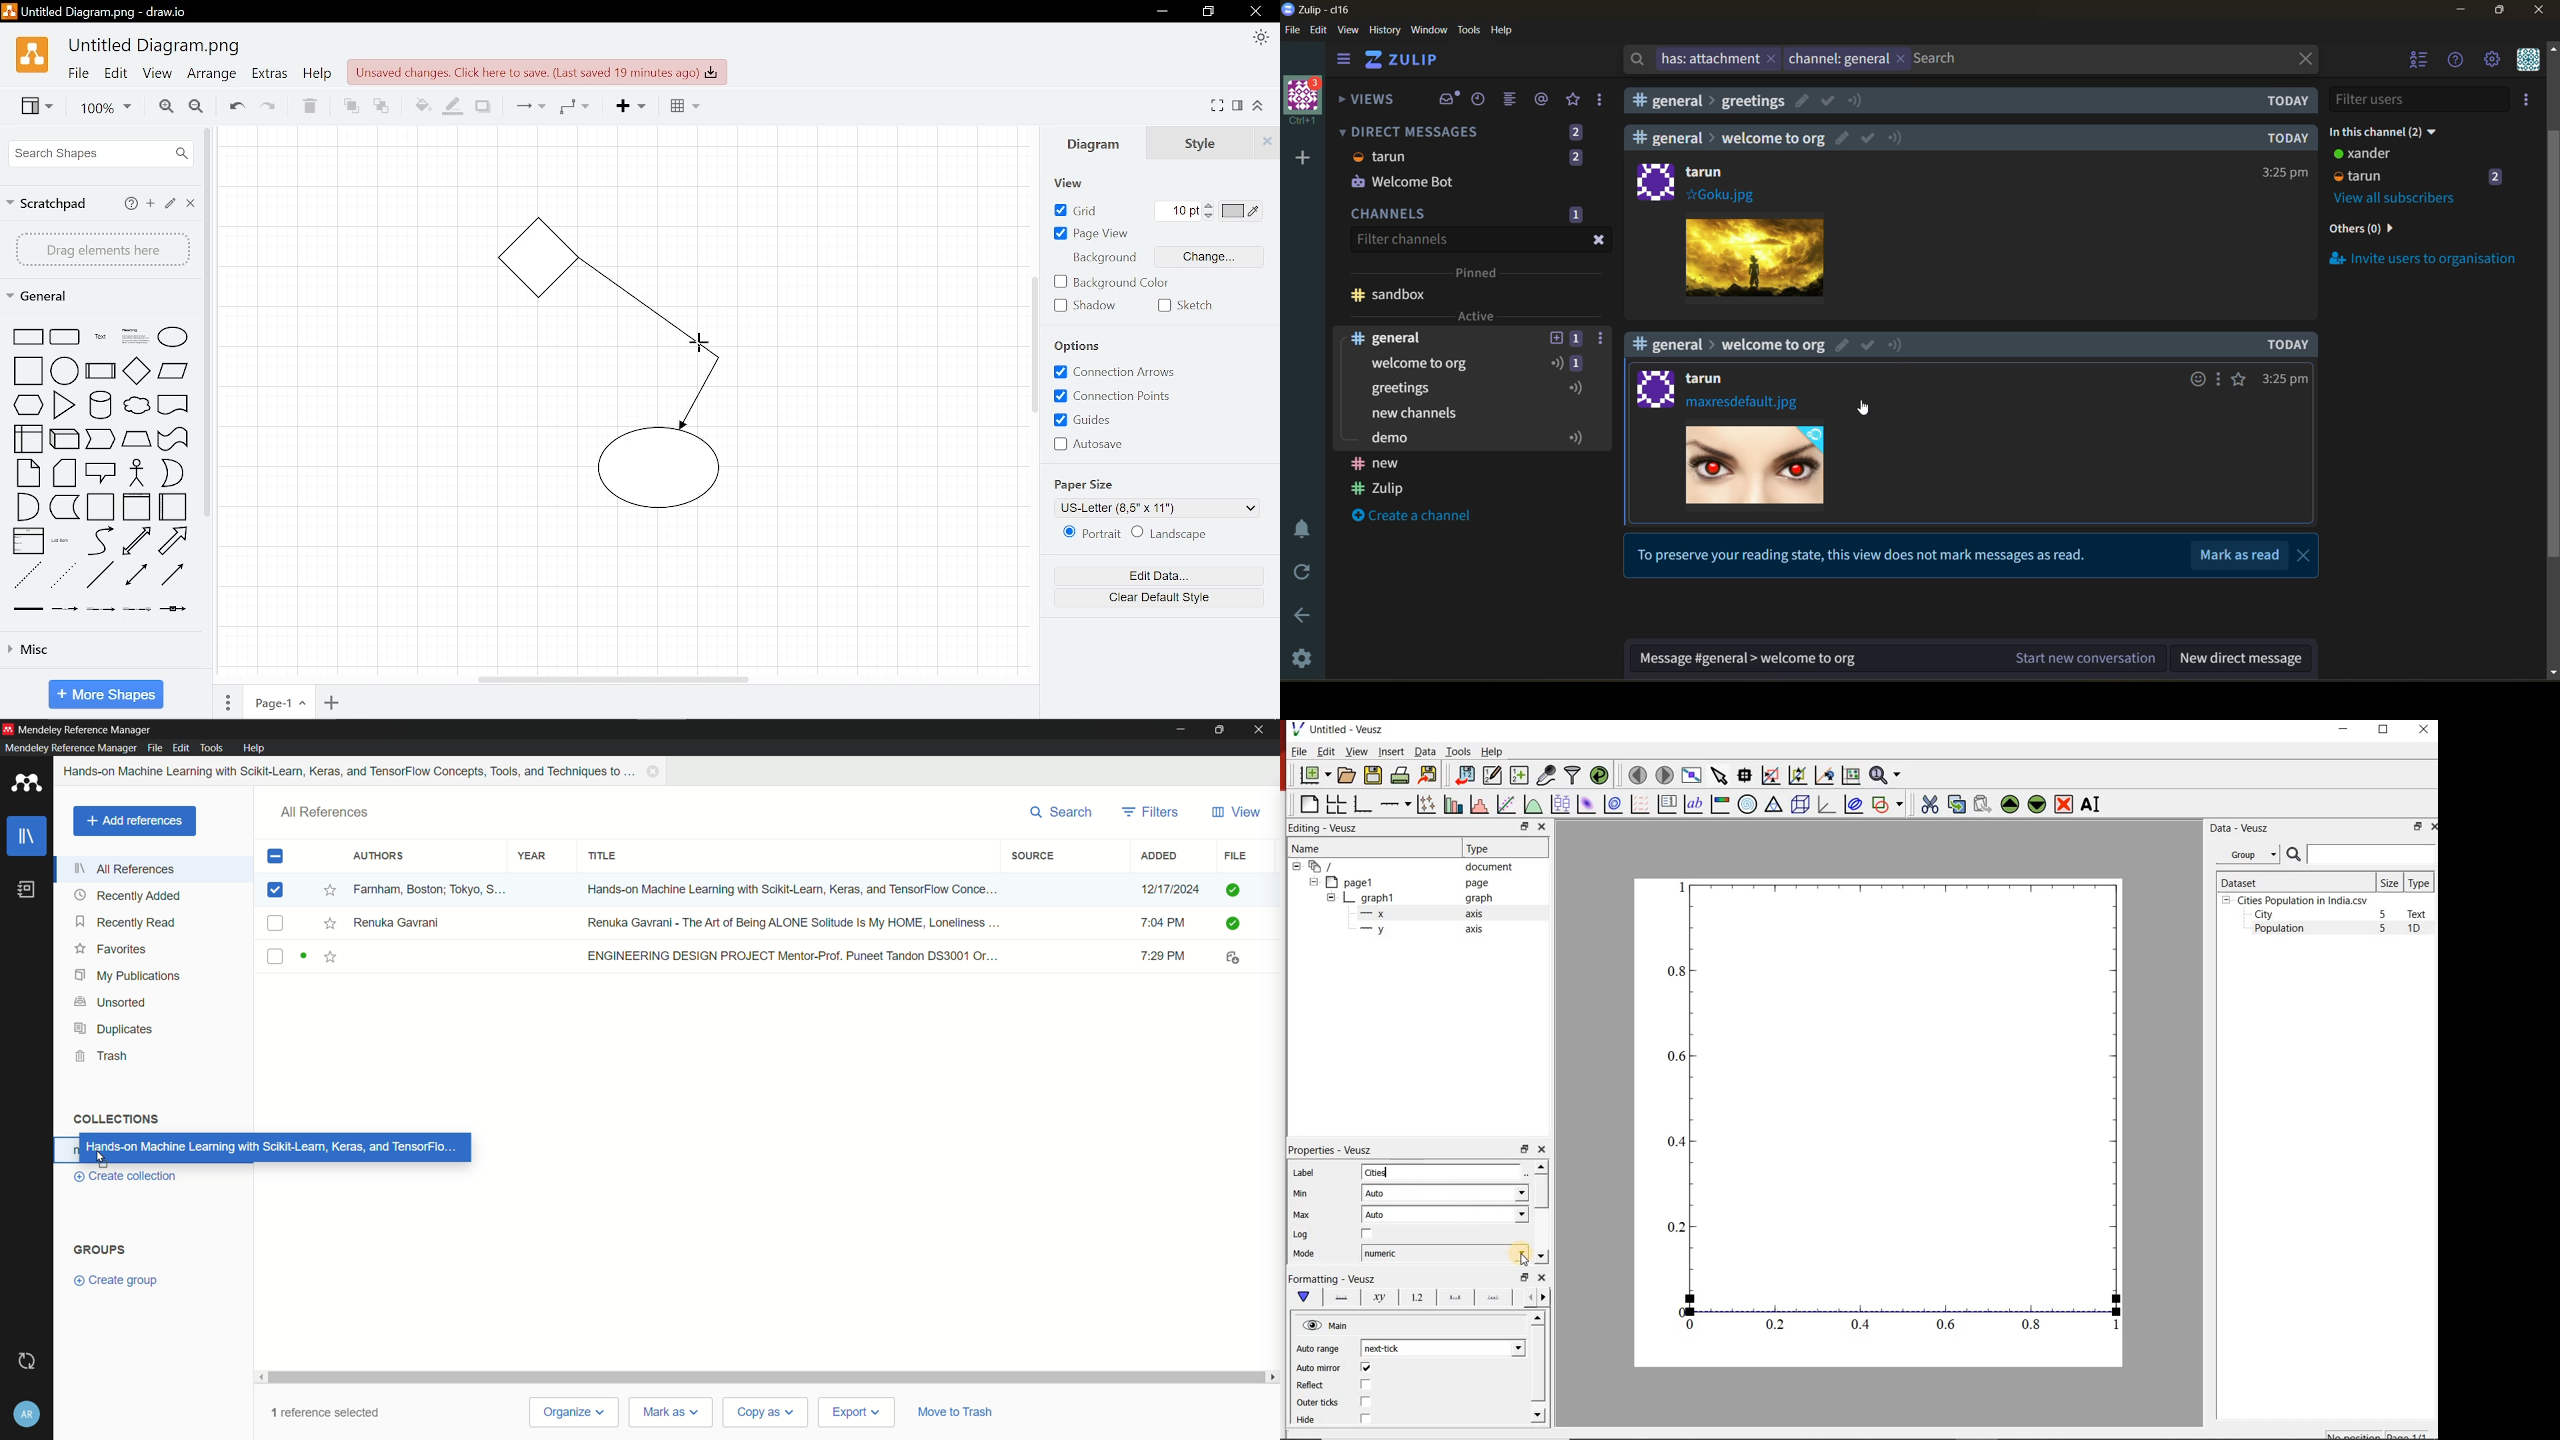  Describe the element at coordinates (270, 106) in the screenshot. I see `Redo` at that location.